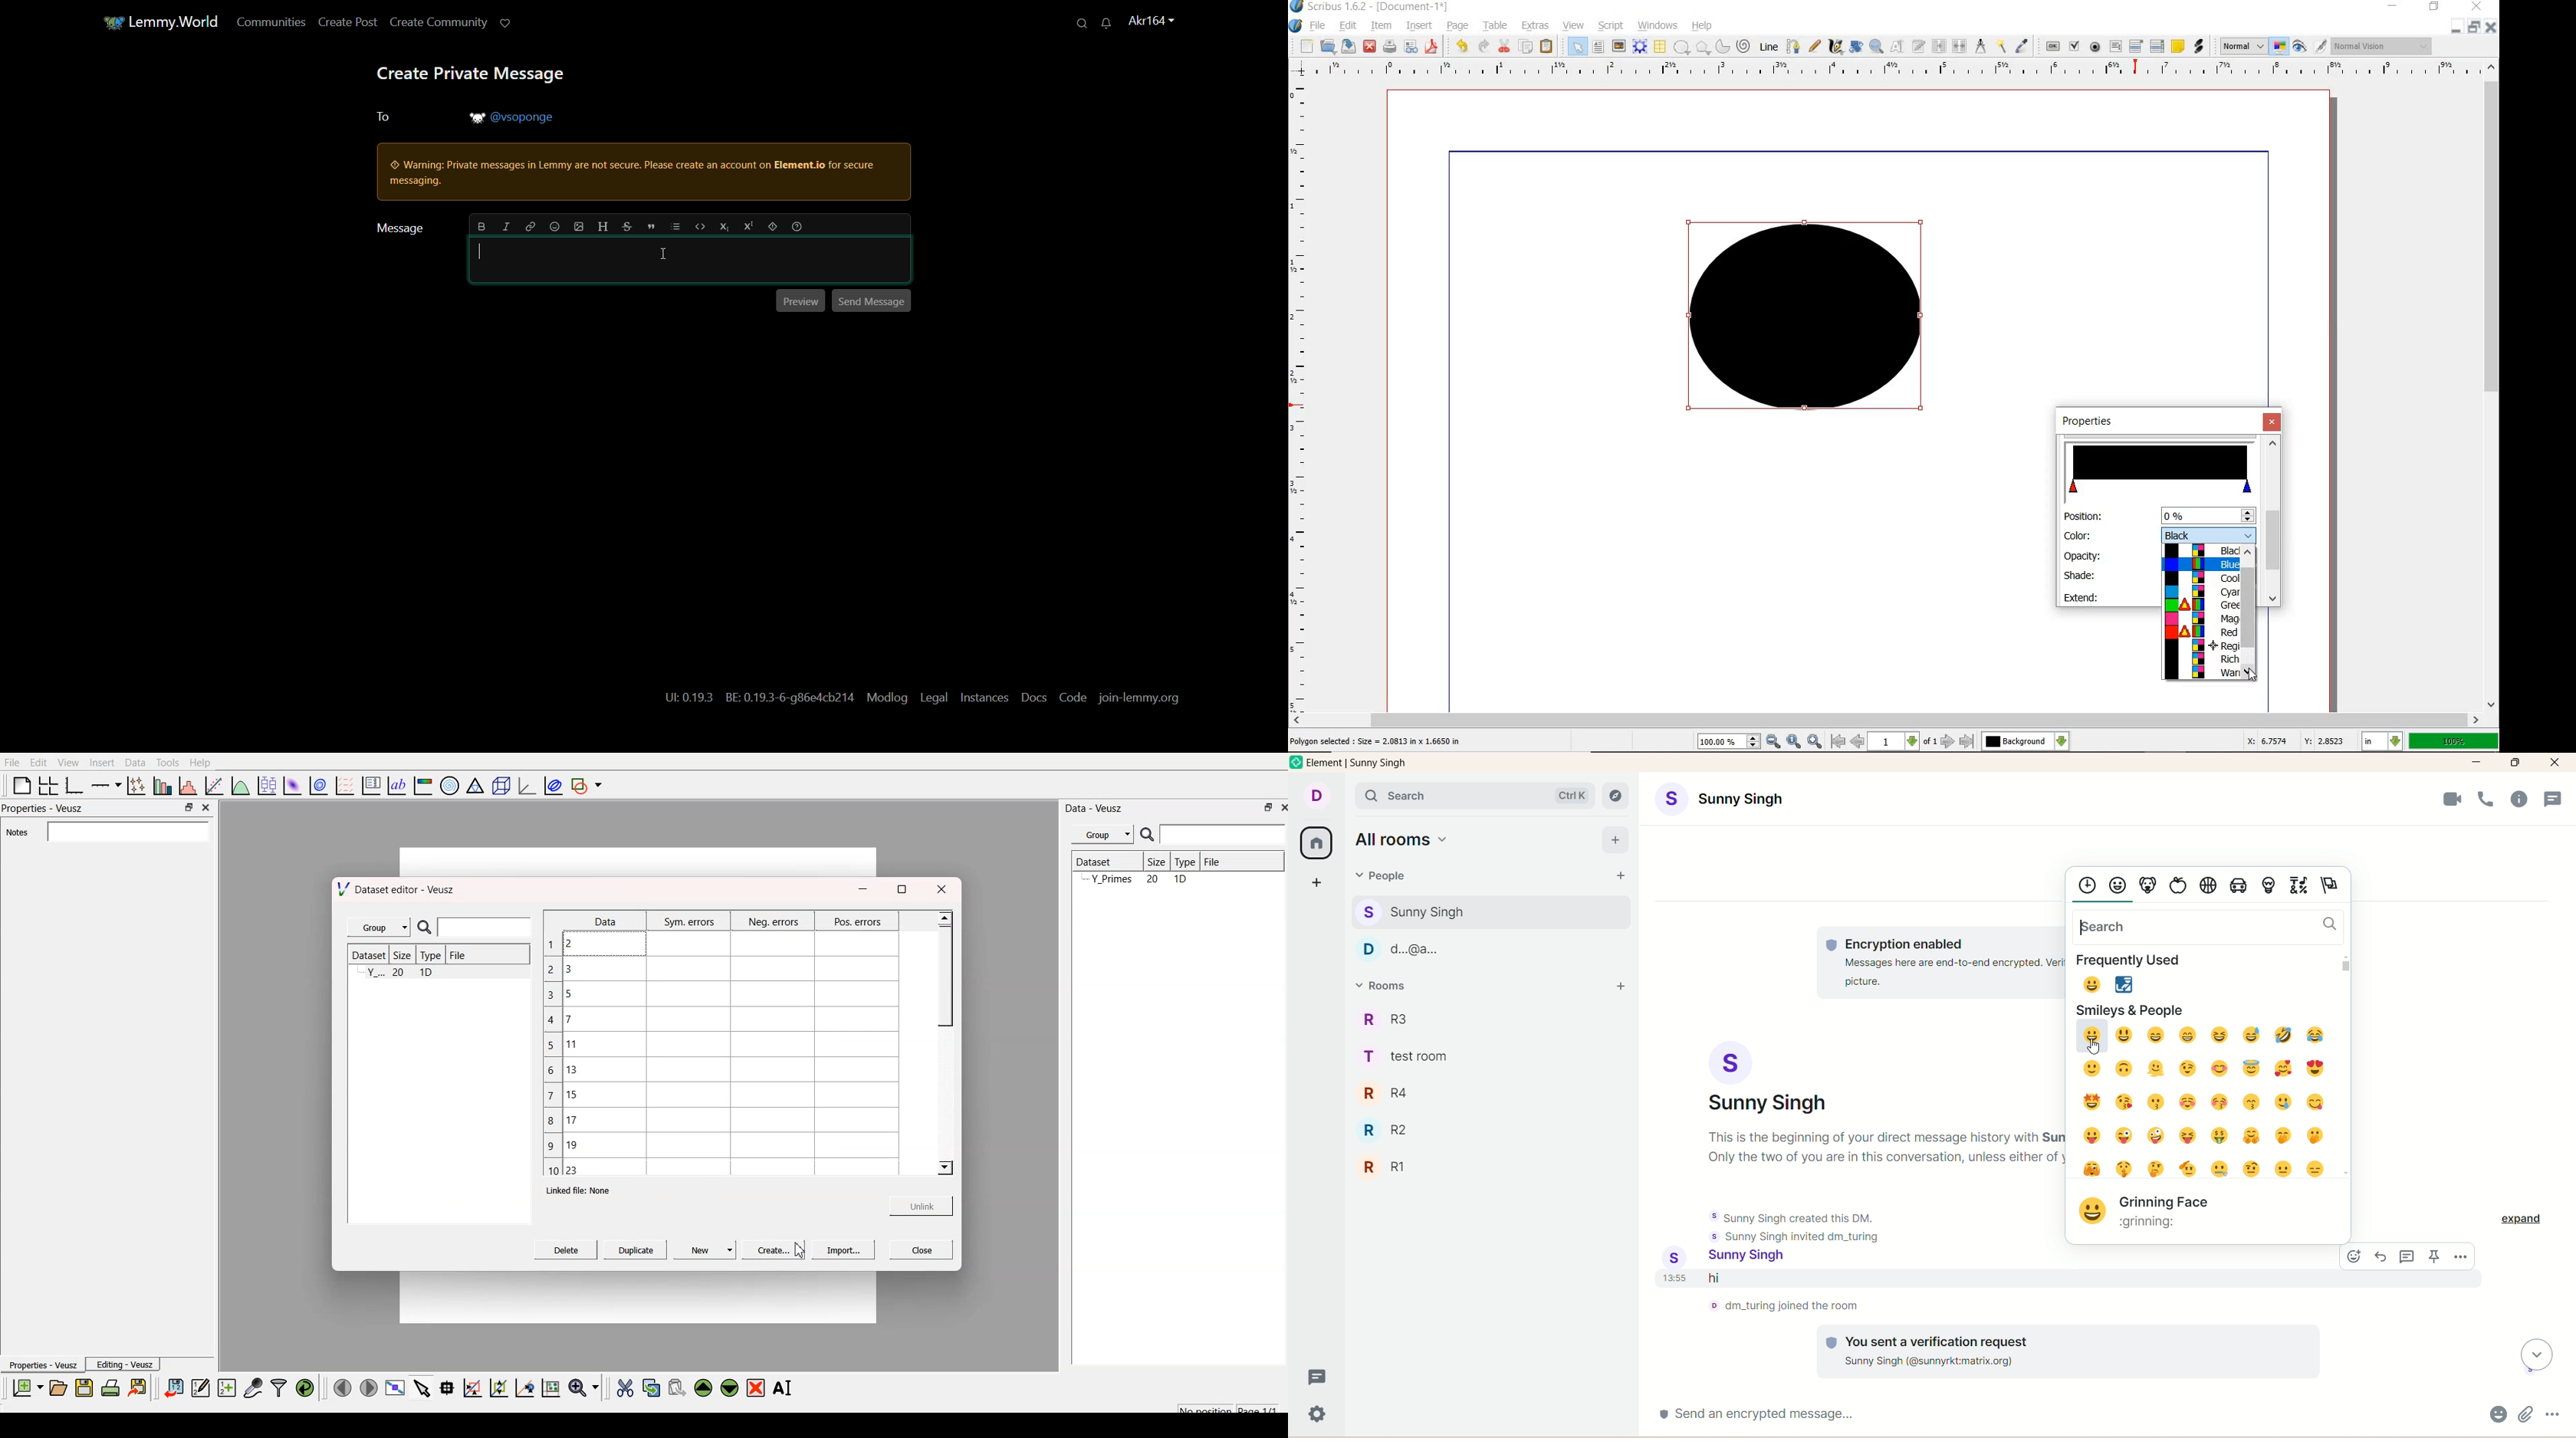 The height and width of the screenshot is (1456, 2576). What do you see at coordinates (1072, 700) in the screenshot?
I see `code` at bounding box center [1072, 700].